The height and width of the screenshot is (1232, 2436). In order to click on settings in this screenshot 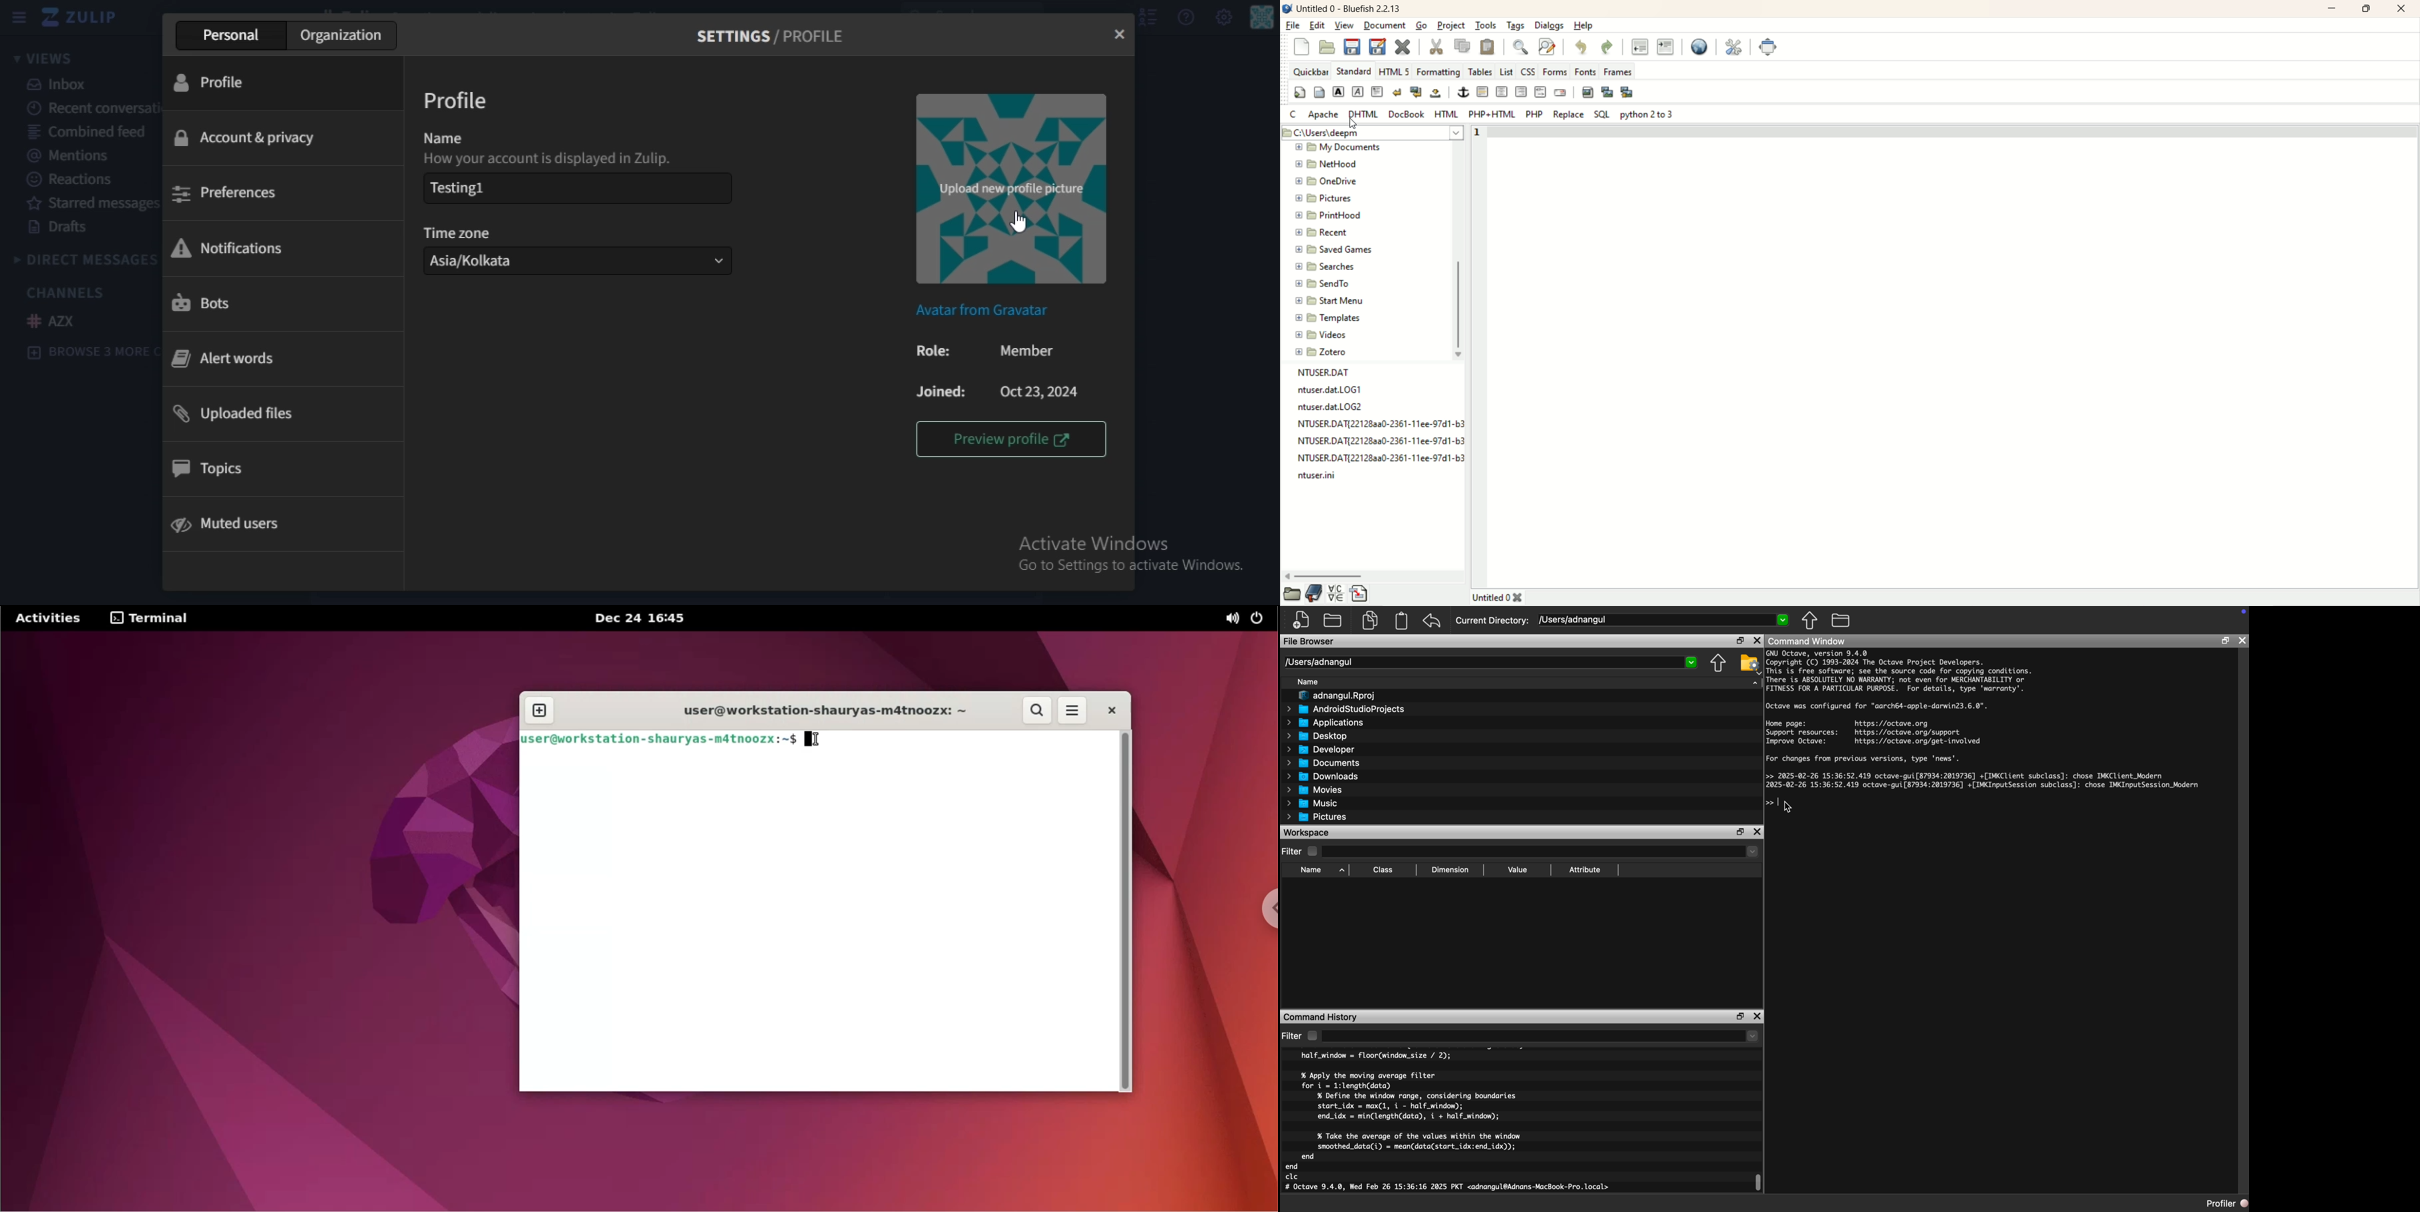, I will do `click(770, 36)`.